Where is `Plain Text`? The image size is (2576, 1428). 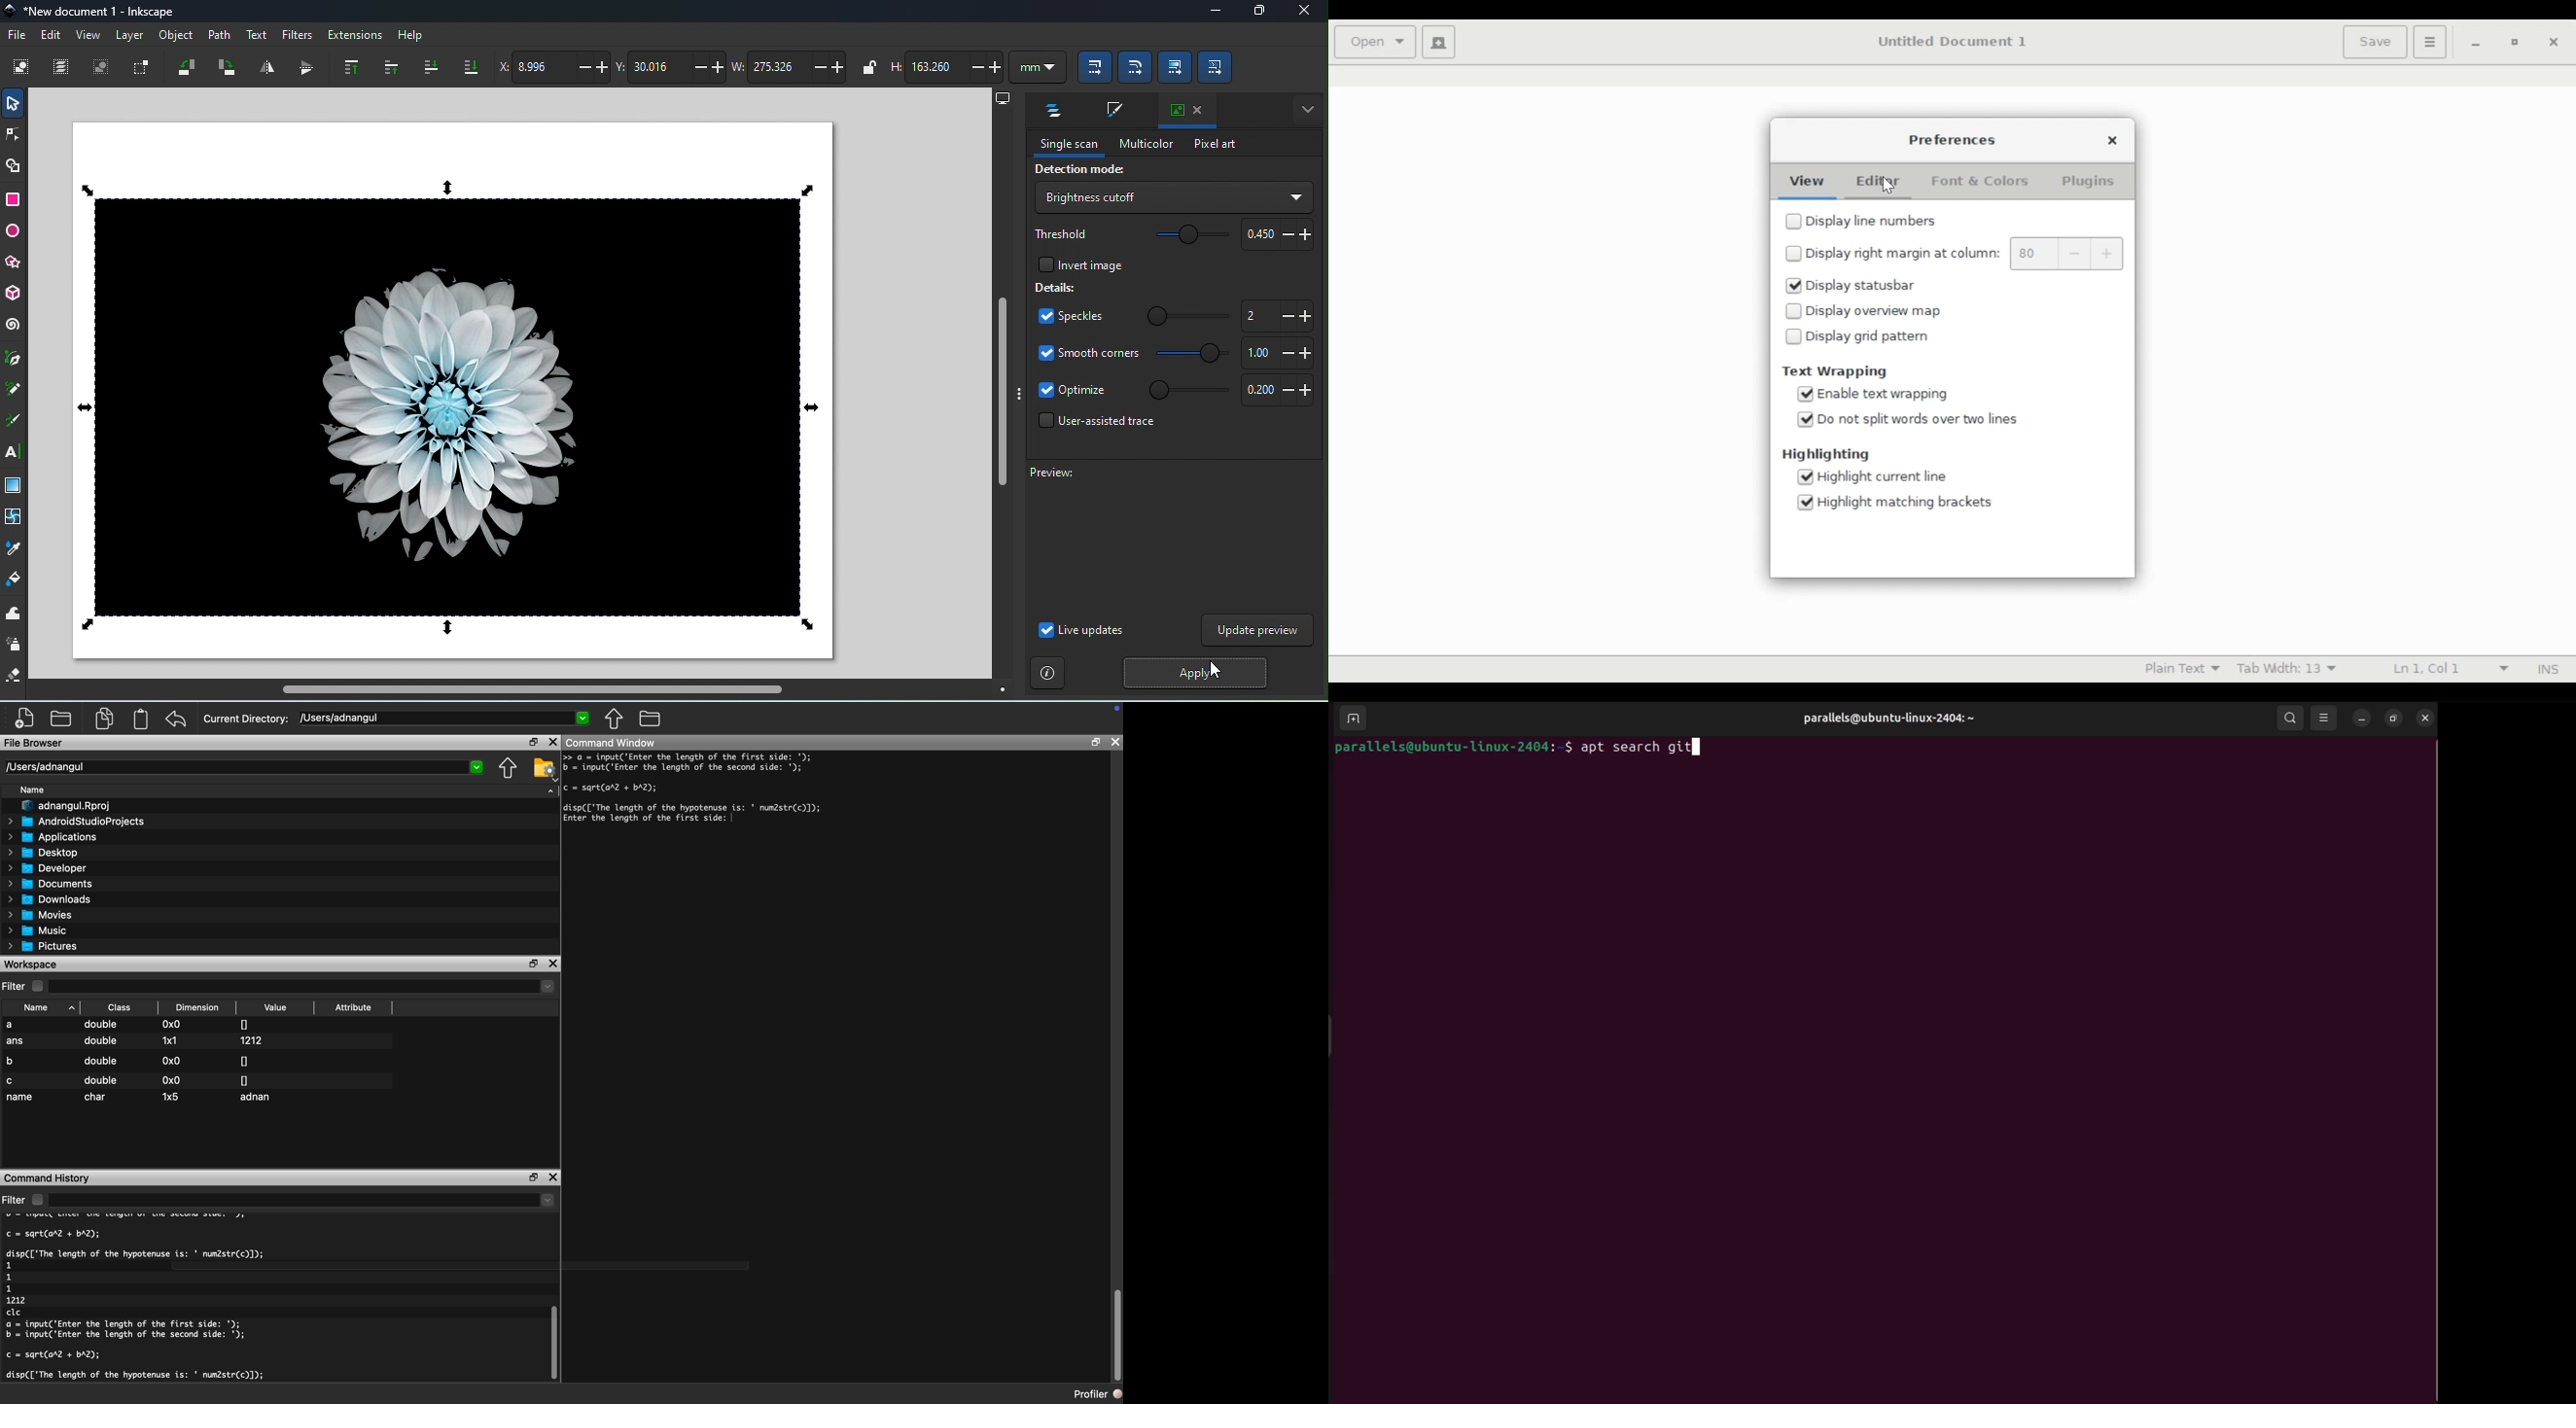 Plain Text is located at coordinates (2180, 668).